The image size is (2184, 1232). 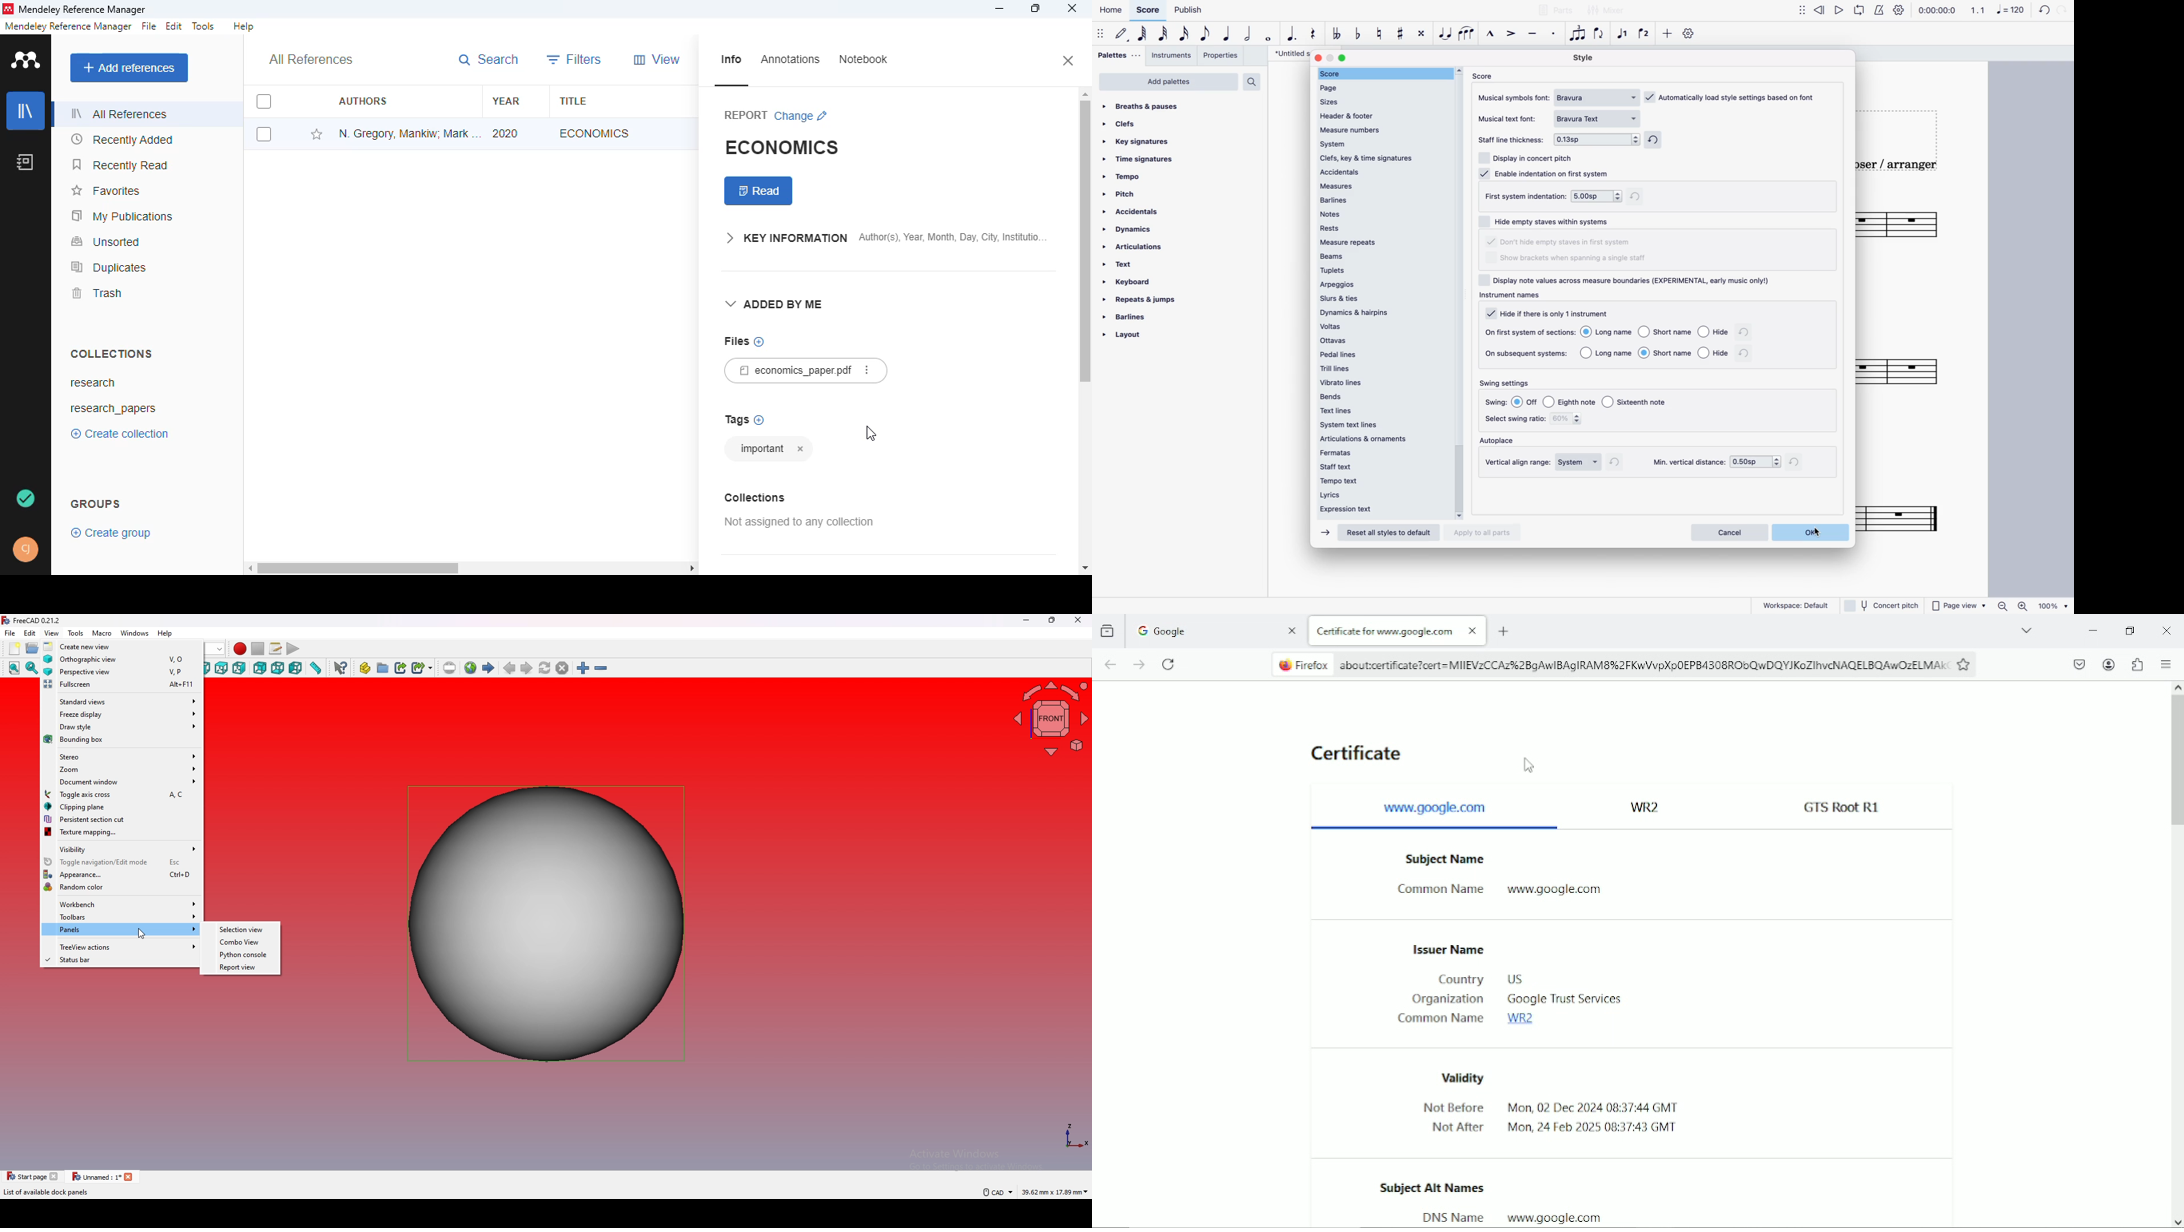 What do you see at coordinates (264, 134) in the screenshot?
I see `select` at bounding box center [264, 134].